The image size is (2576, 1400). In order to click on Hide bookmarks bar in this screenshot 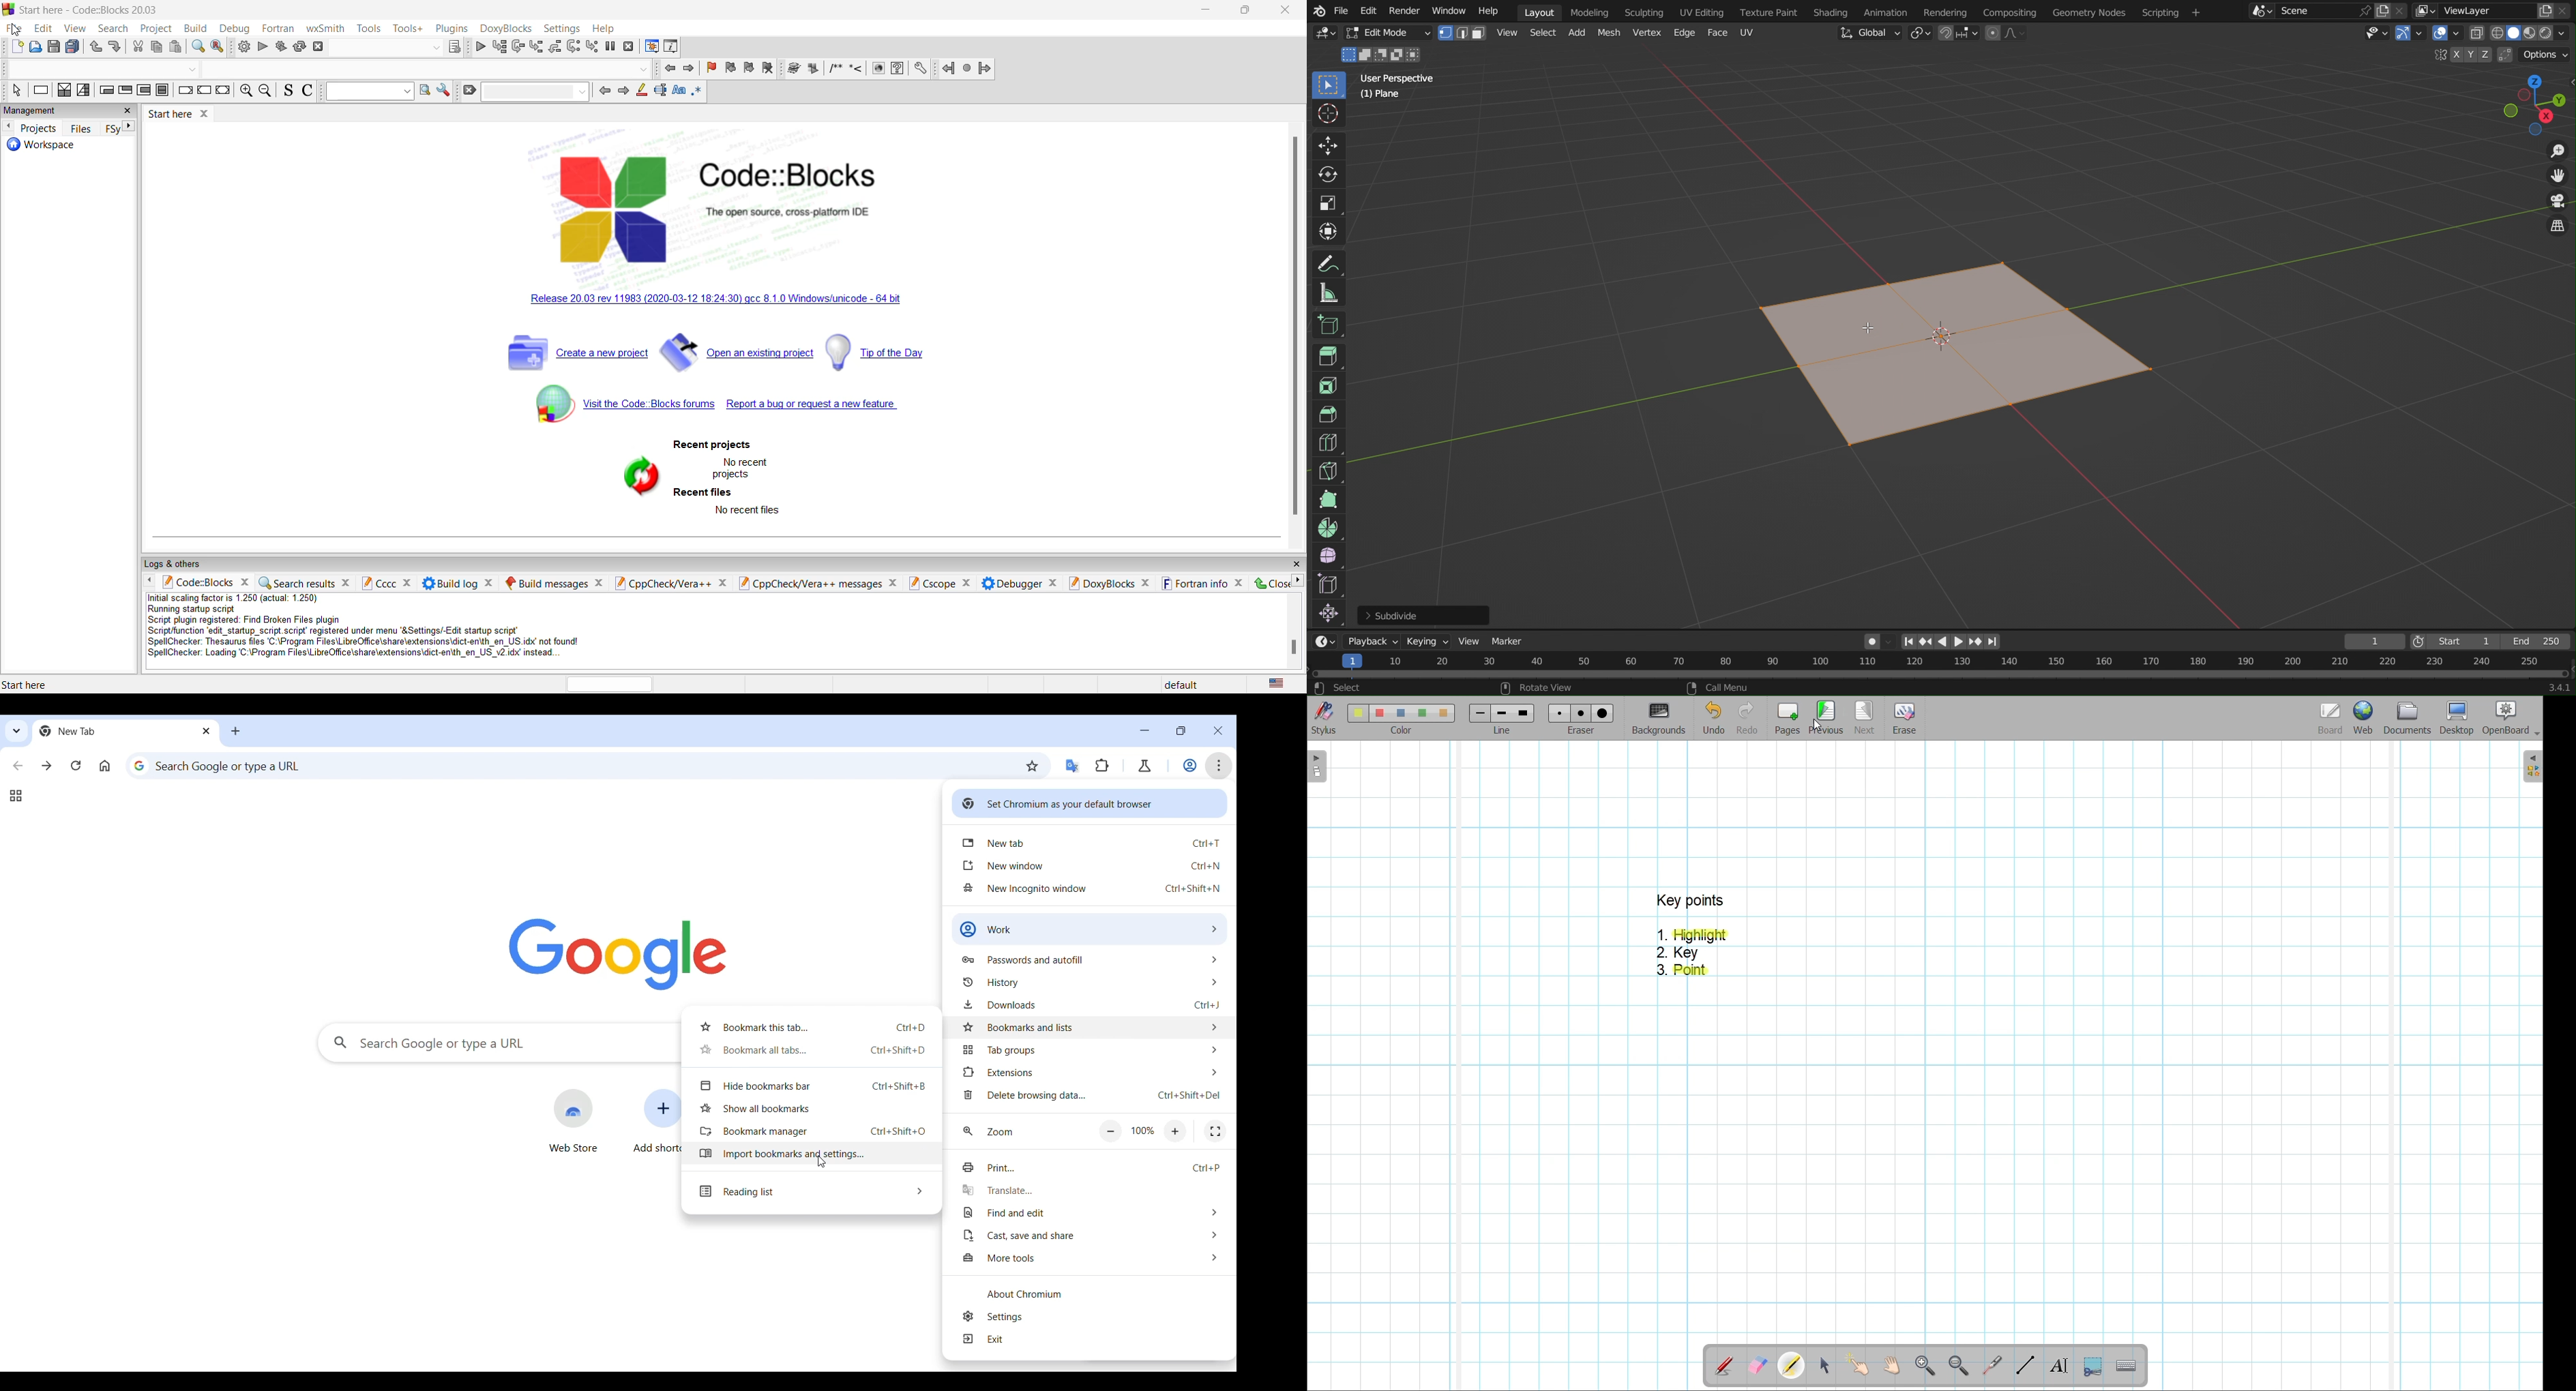, I will do `click(811, 1086)`.